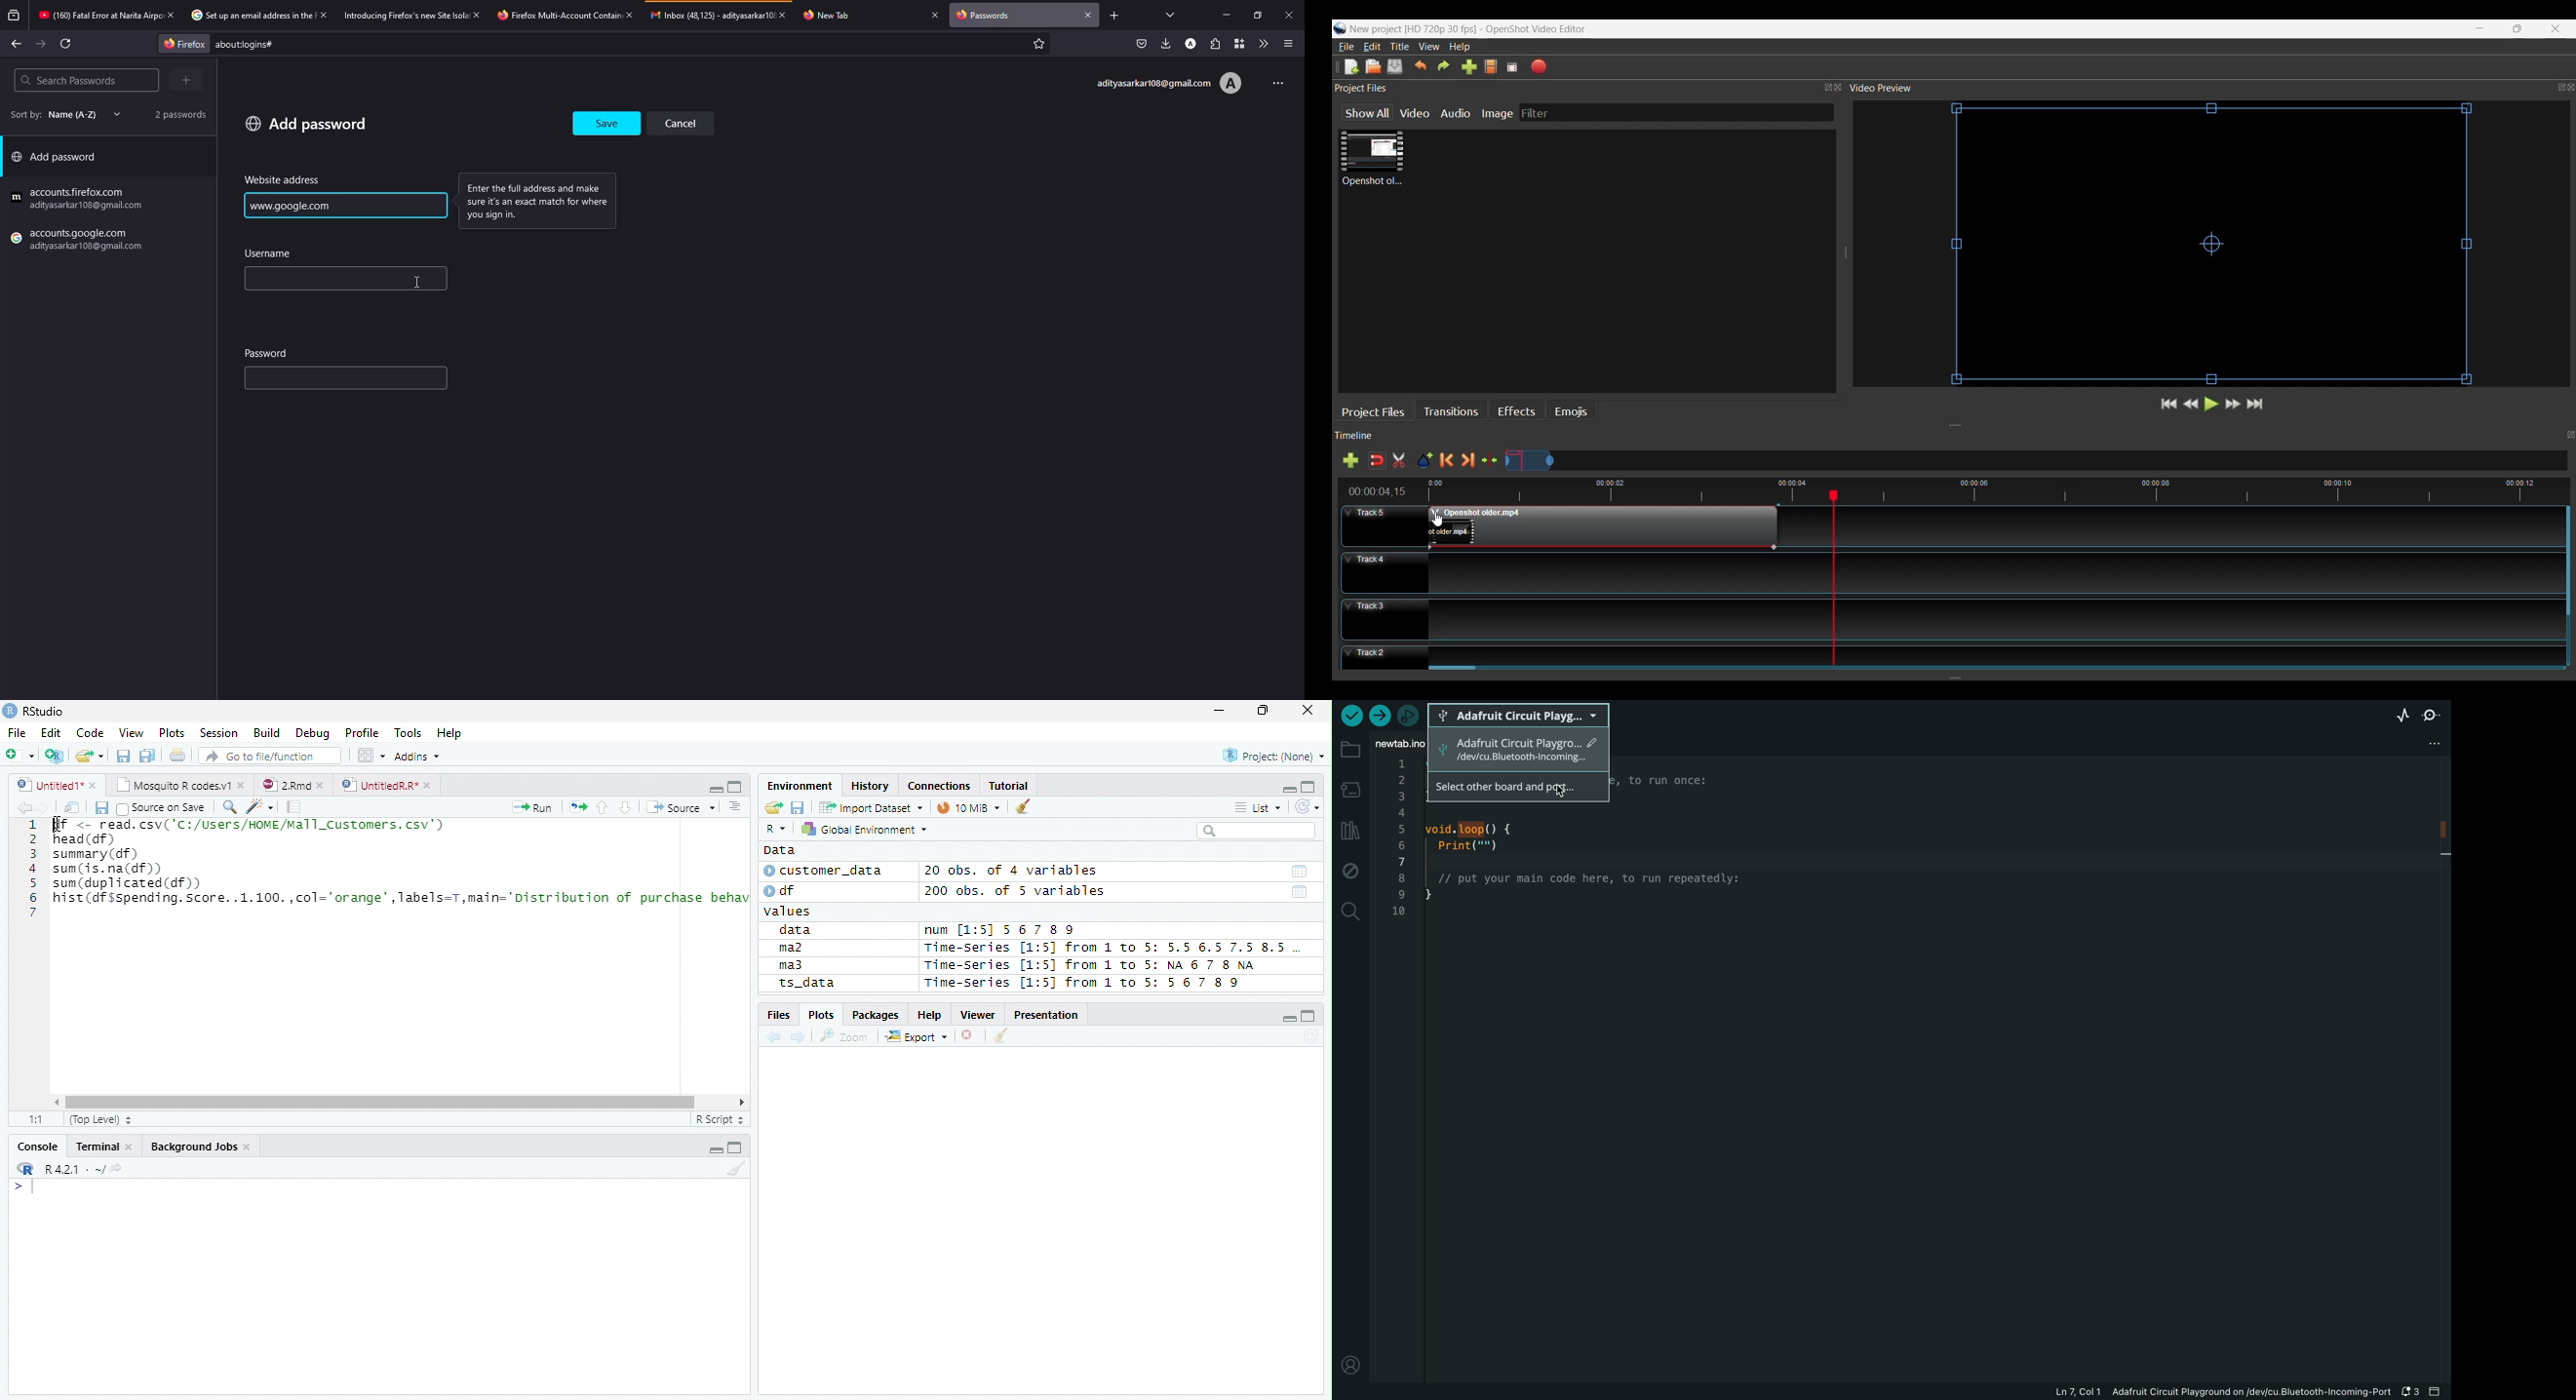 The image size is (2576, 1400). I want to click on Minimze, so click(1287, 788).